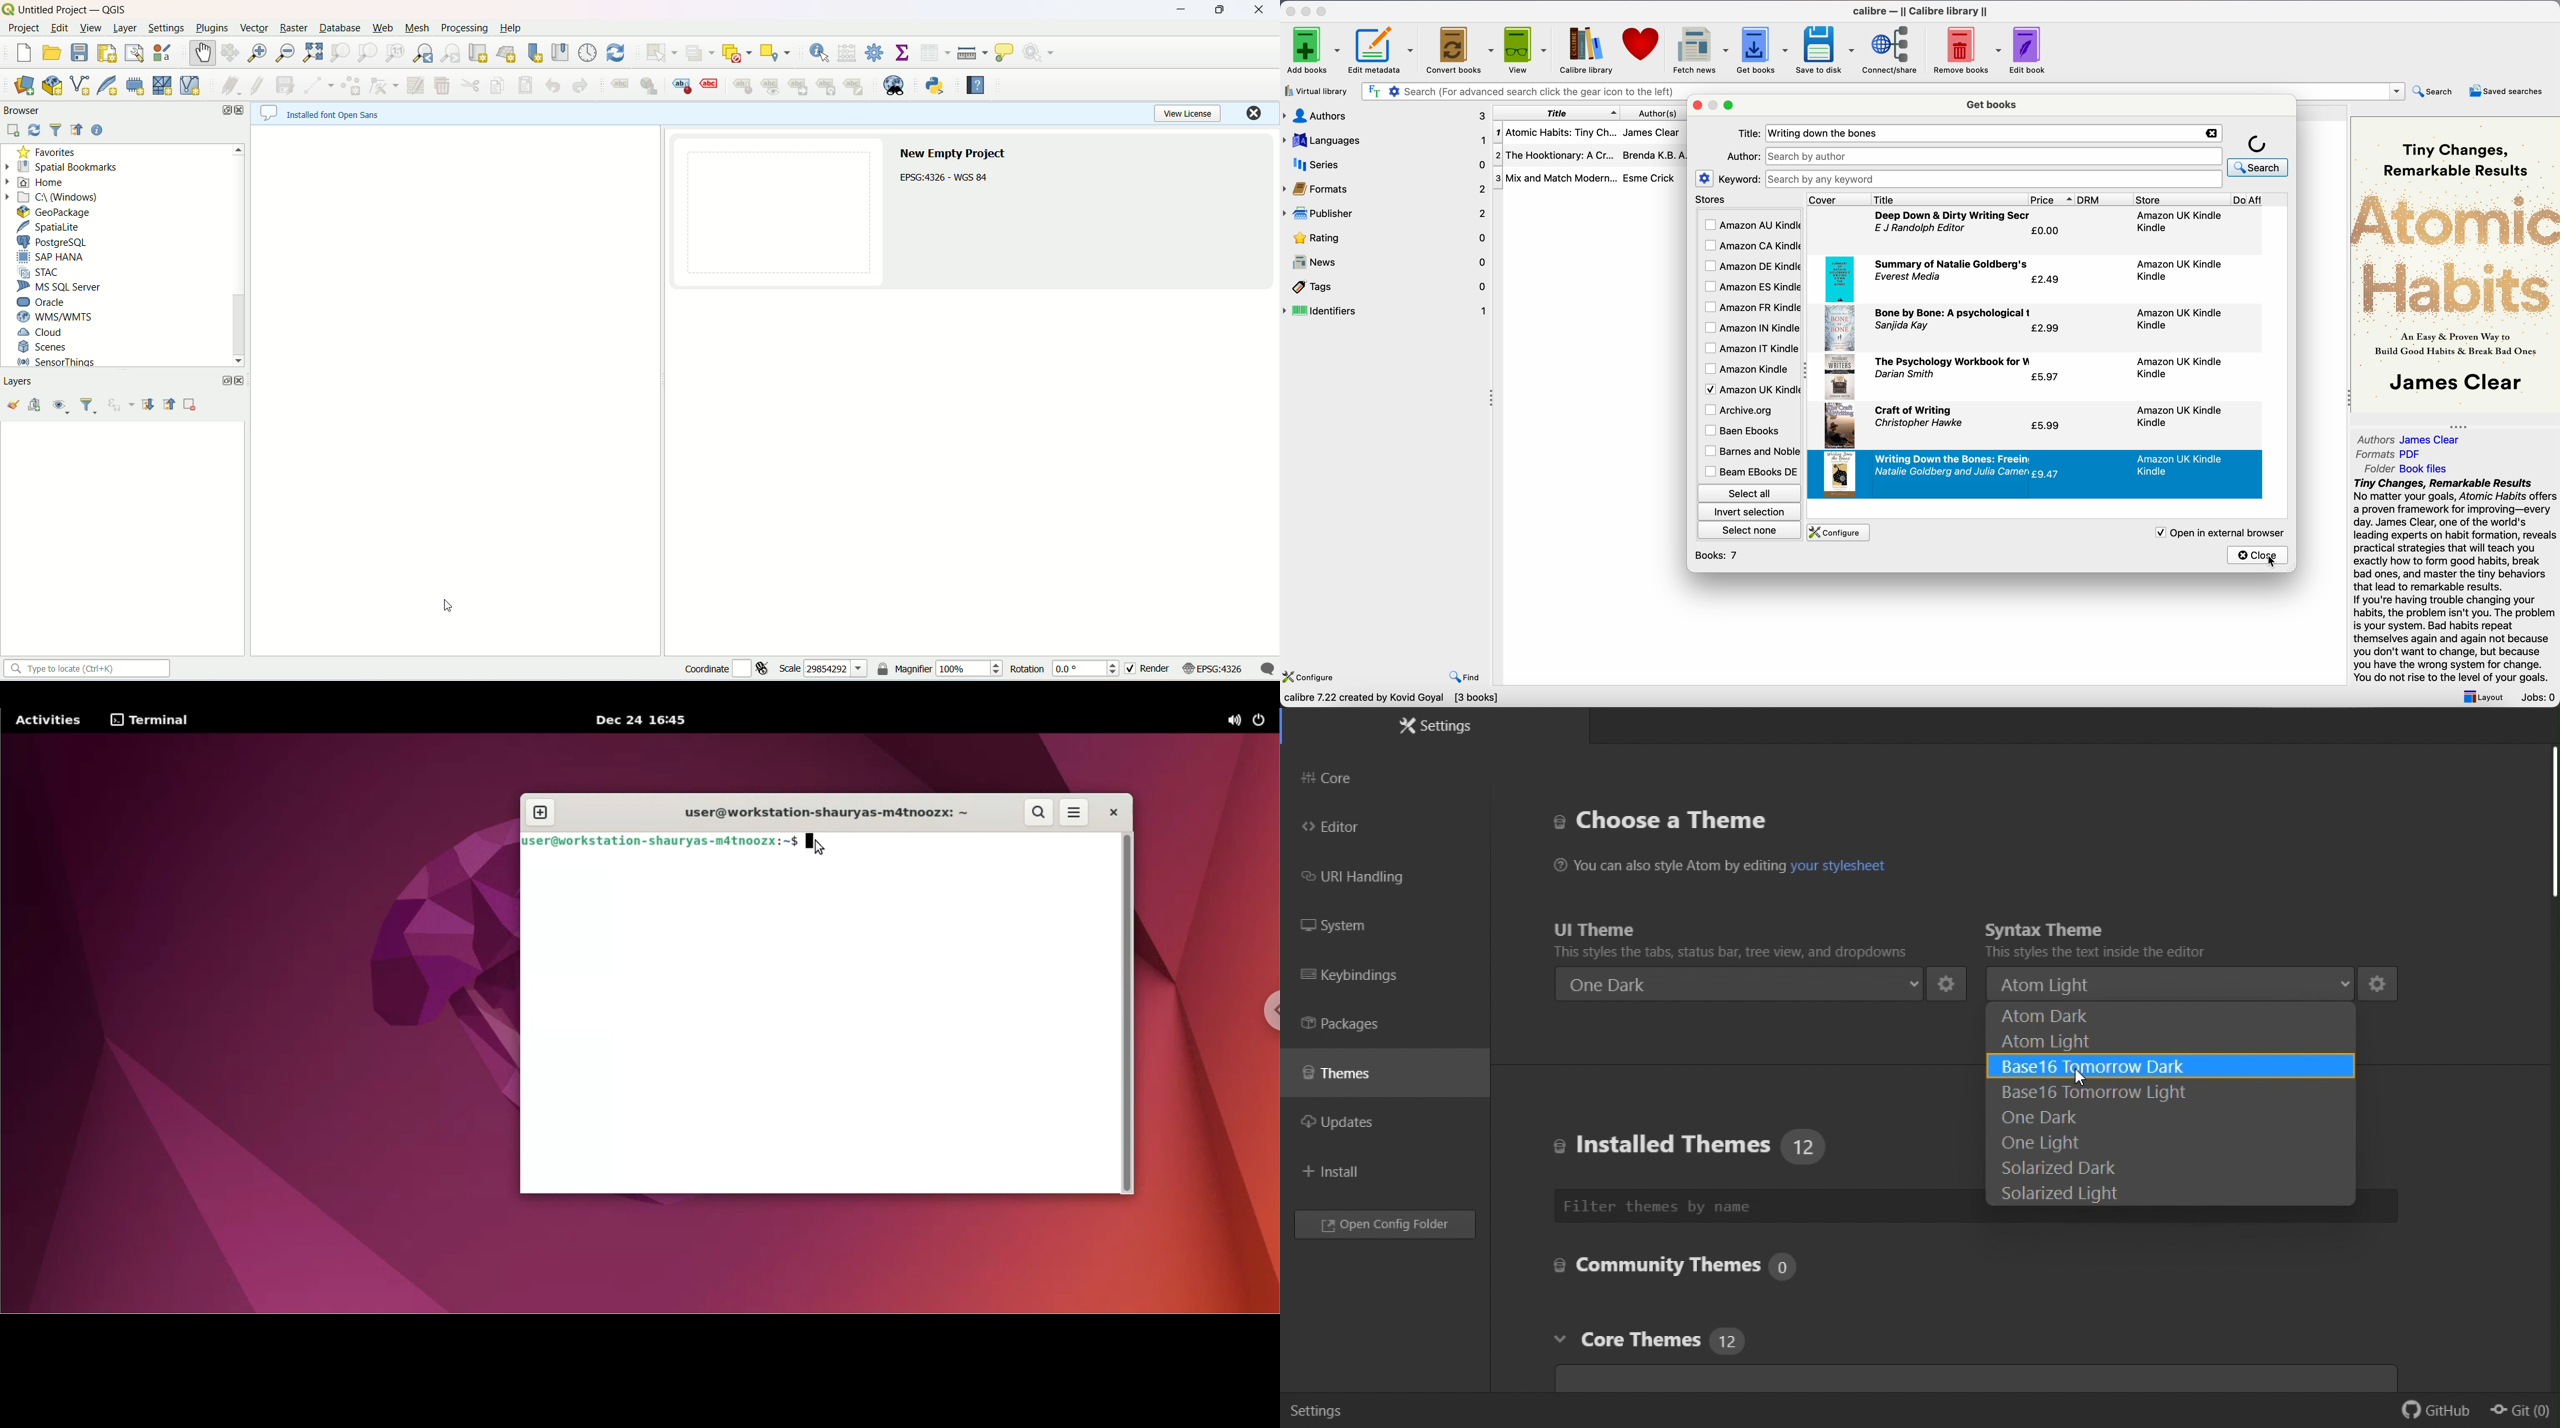 The height and width of the screenshot is (1428, 2576). Describe the element at coordinates (44, 151) in the screenshot. I see `favorites` at that location.